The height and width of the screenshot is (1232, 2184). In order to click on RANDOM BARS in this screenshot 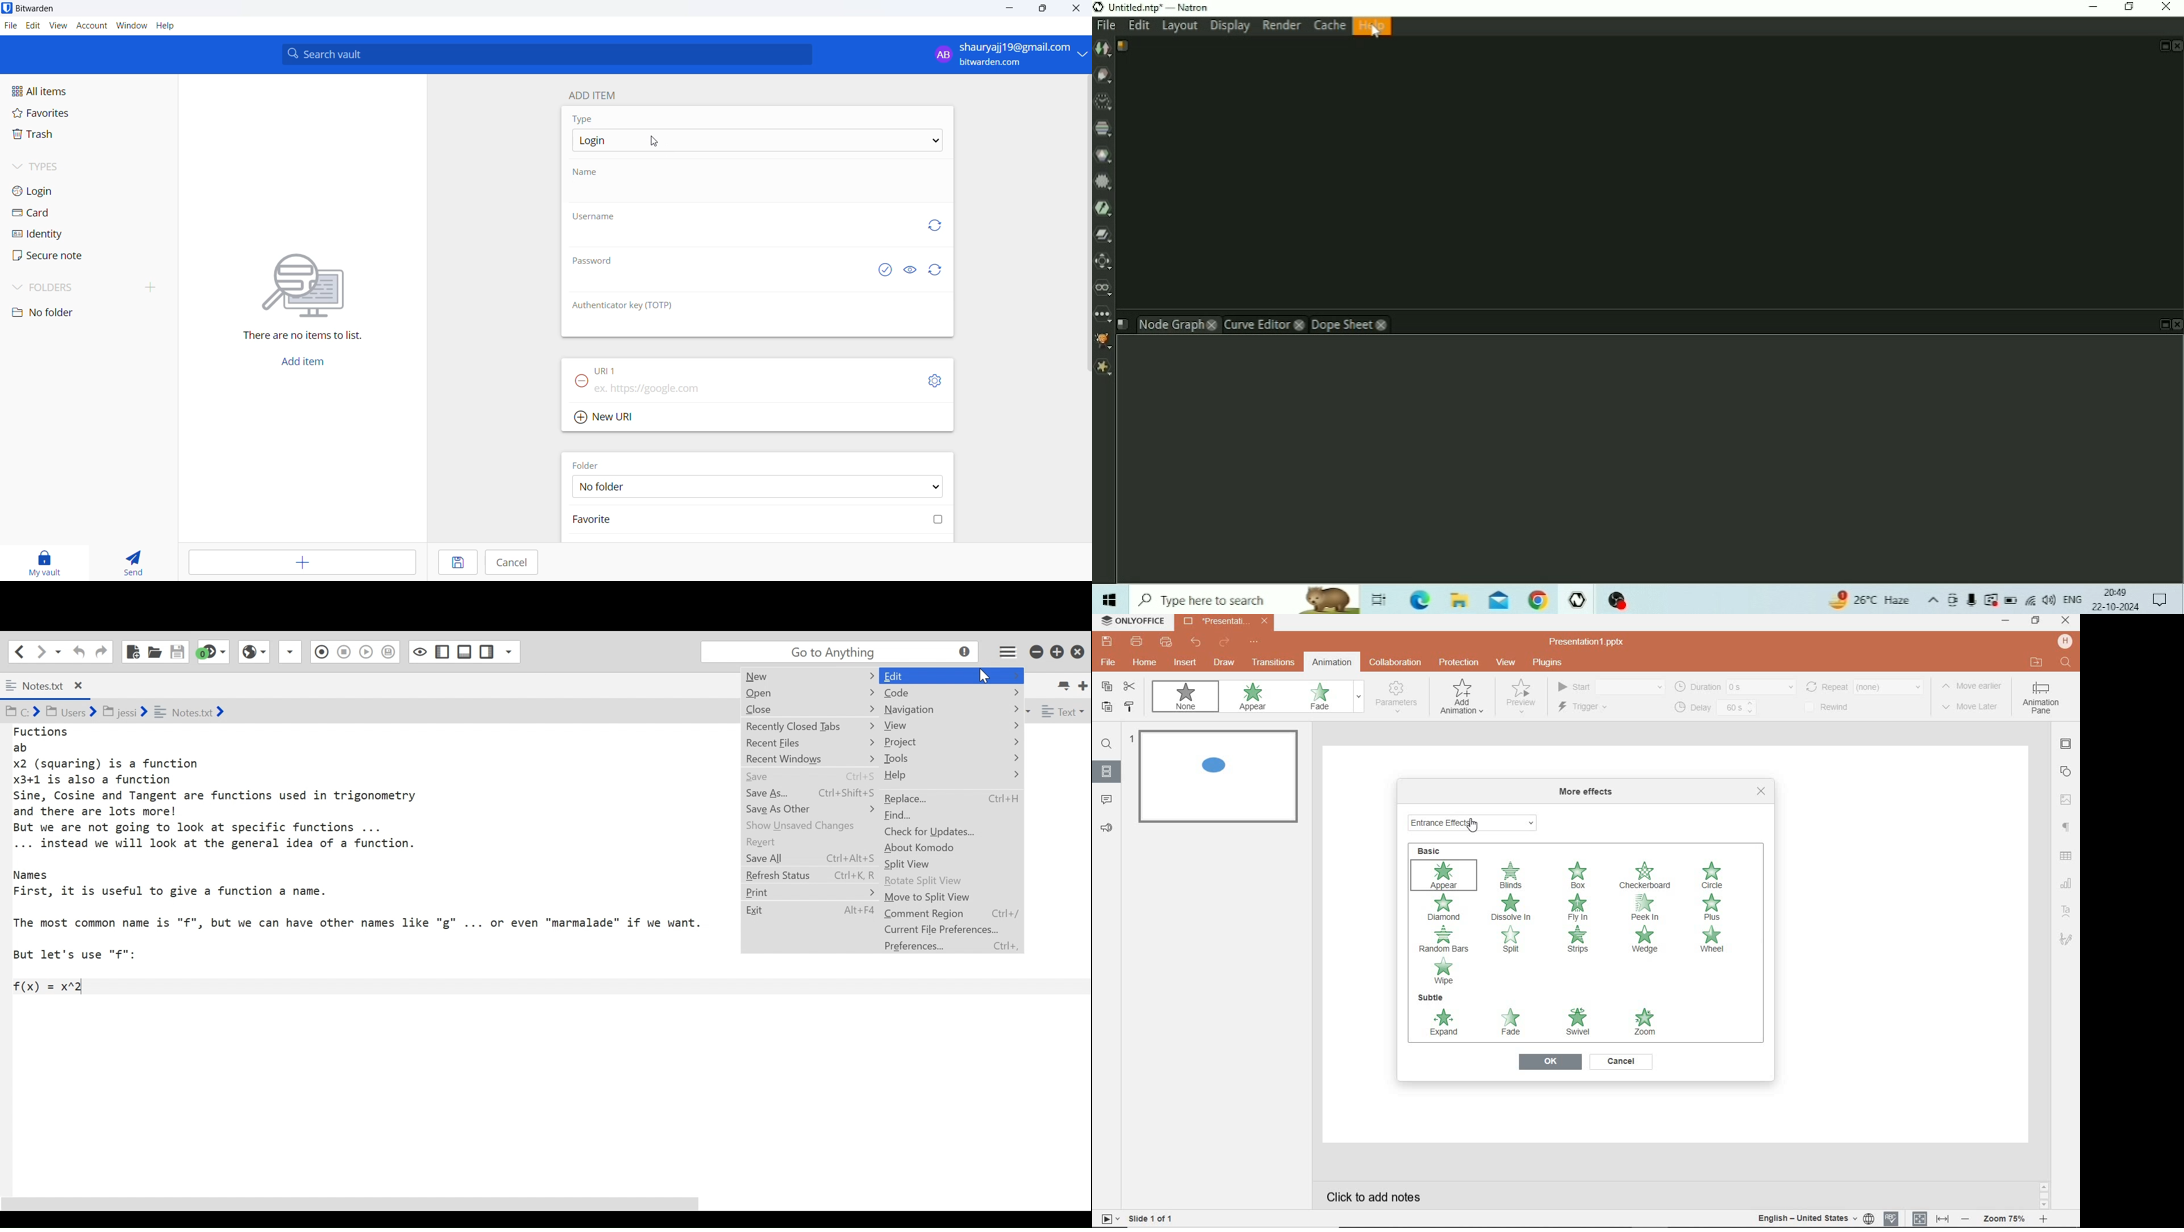, I will do `click(1445, 939)`.